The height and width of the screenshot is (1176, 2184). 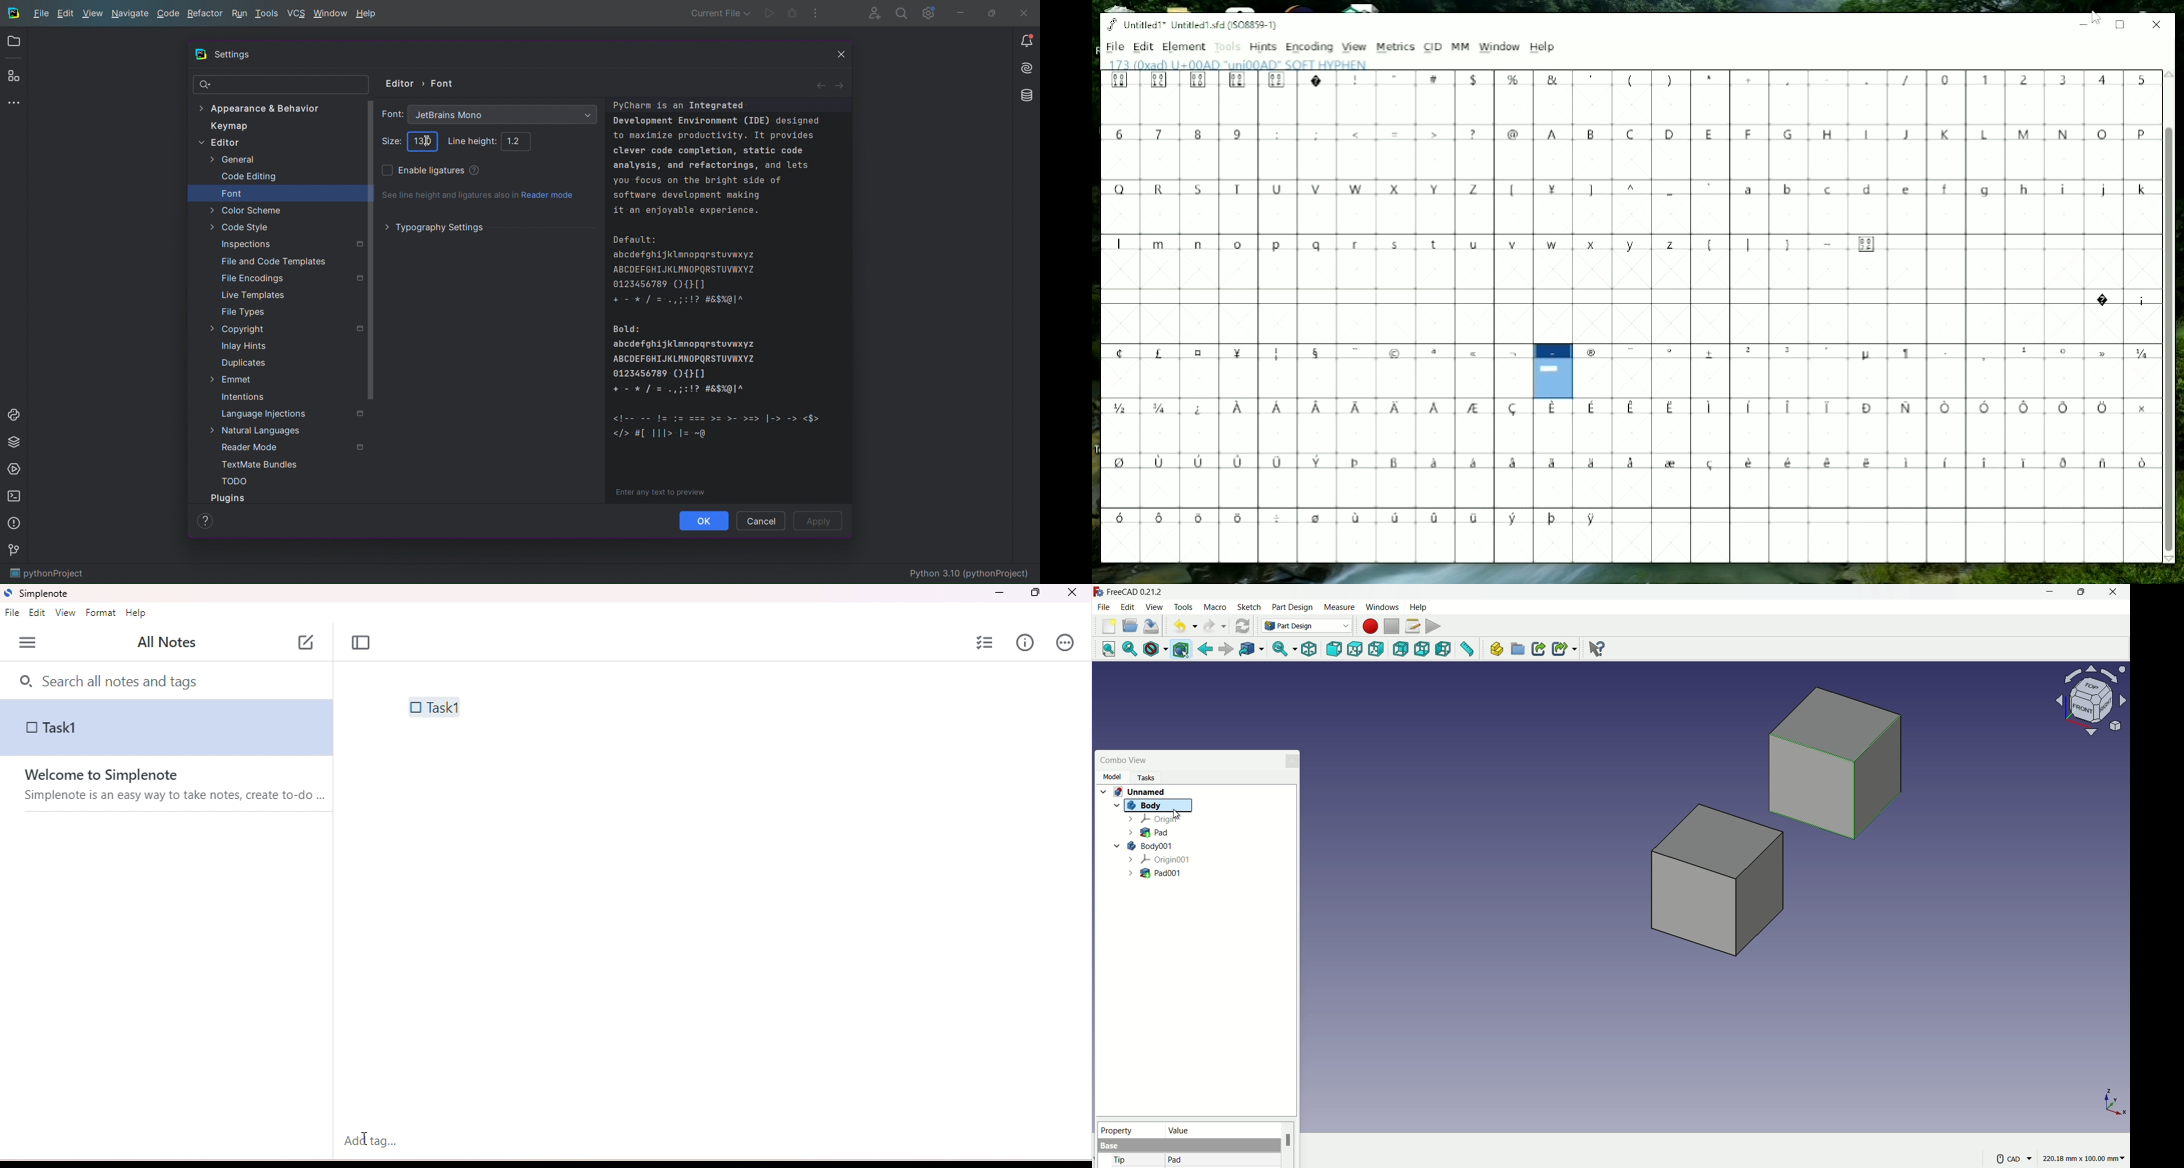 I want to click on FreeCAD 0.21.2, so click(x=1130, y=591).